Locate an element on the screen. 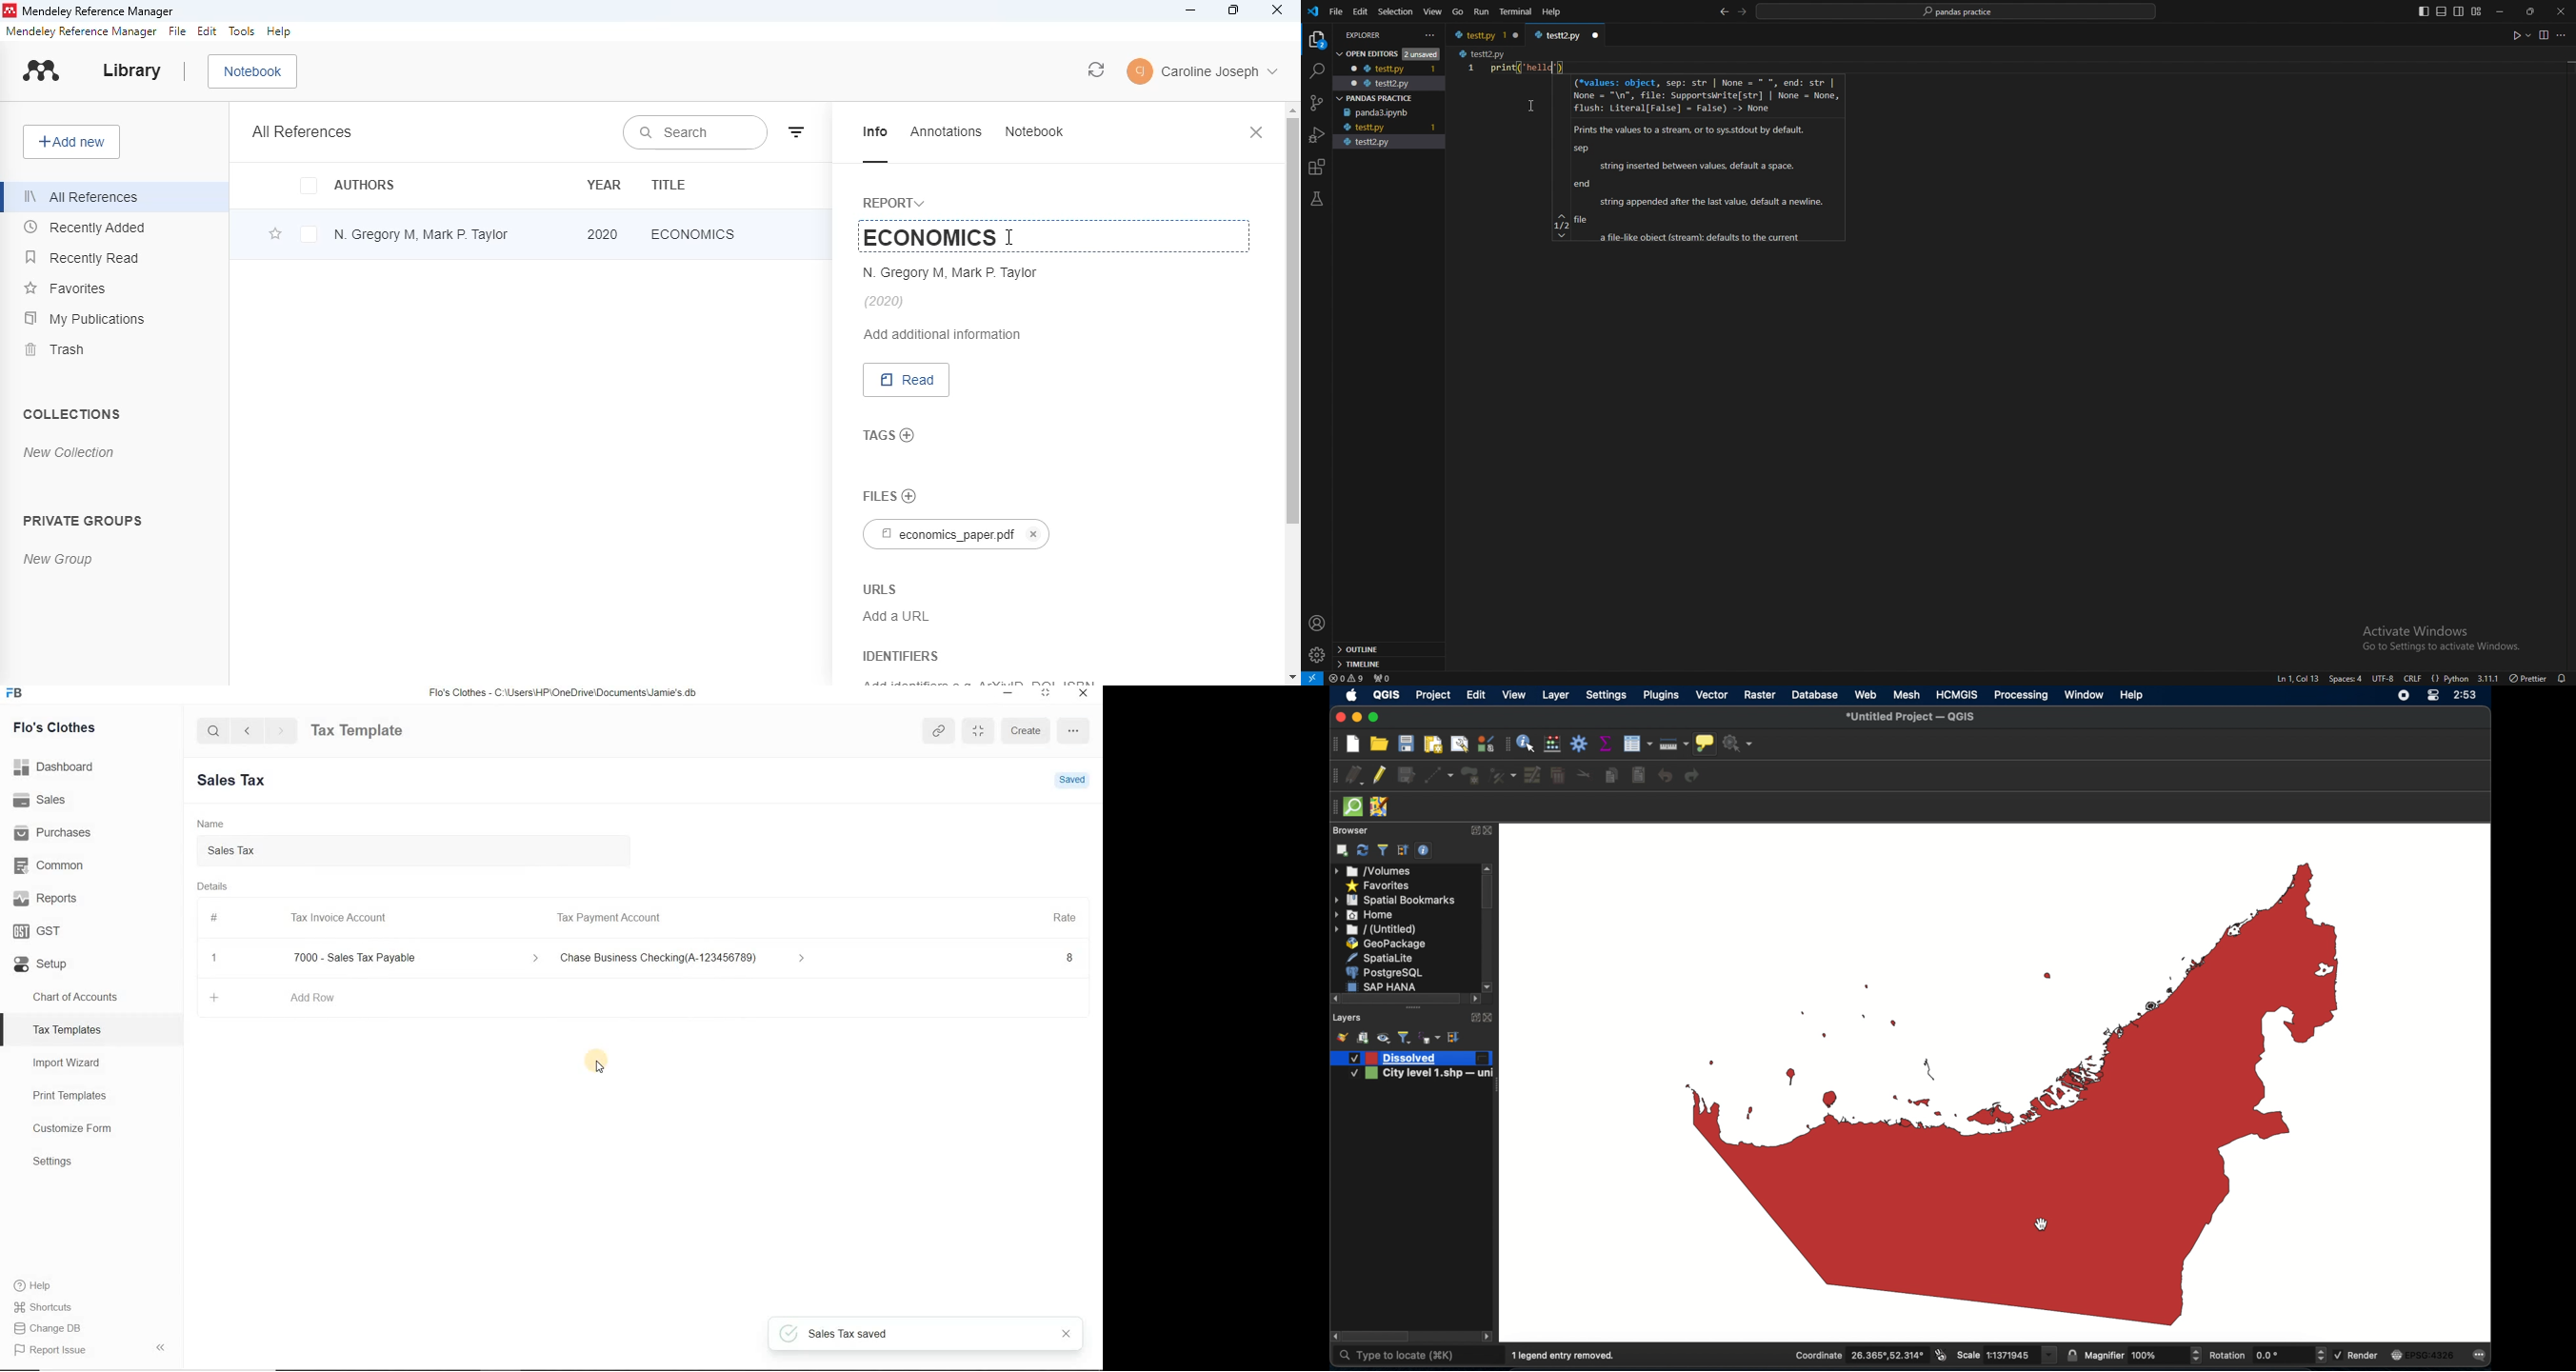 The image size is (2576, 1372). Rate is located at coordinates (1065, 916).